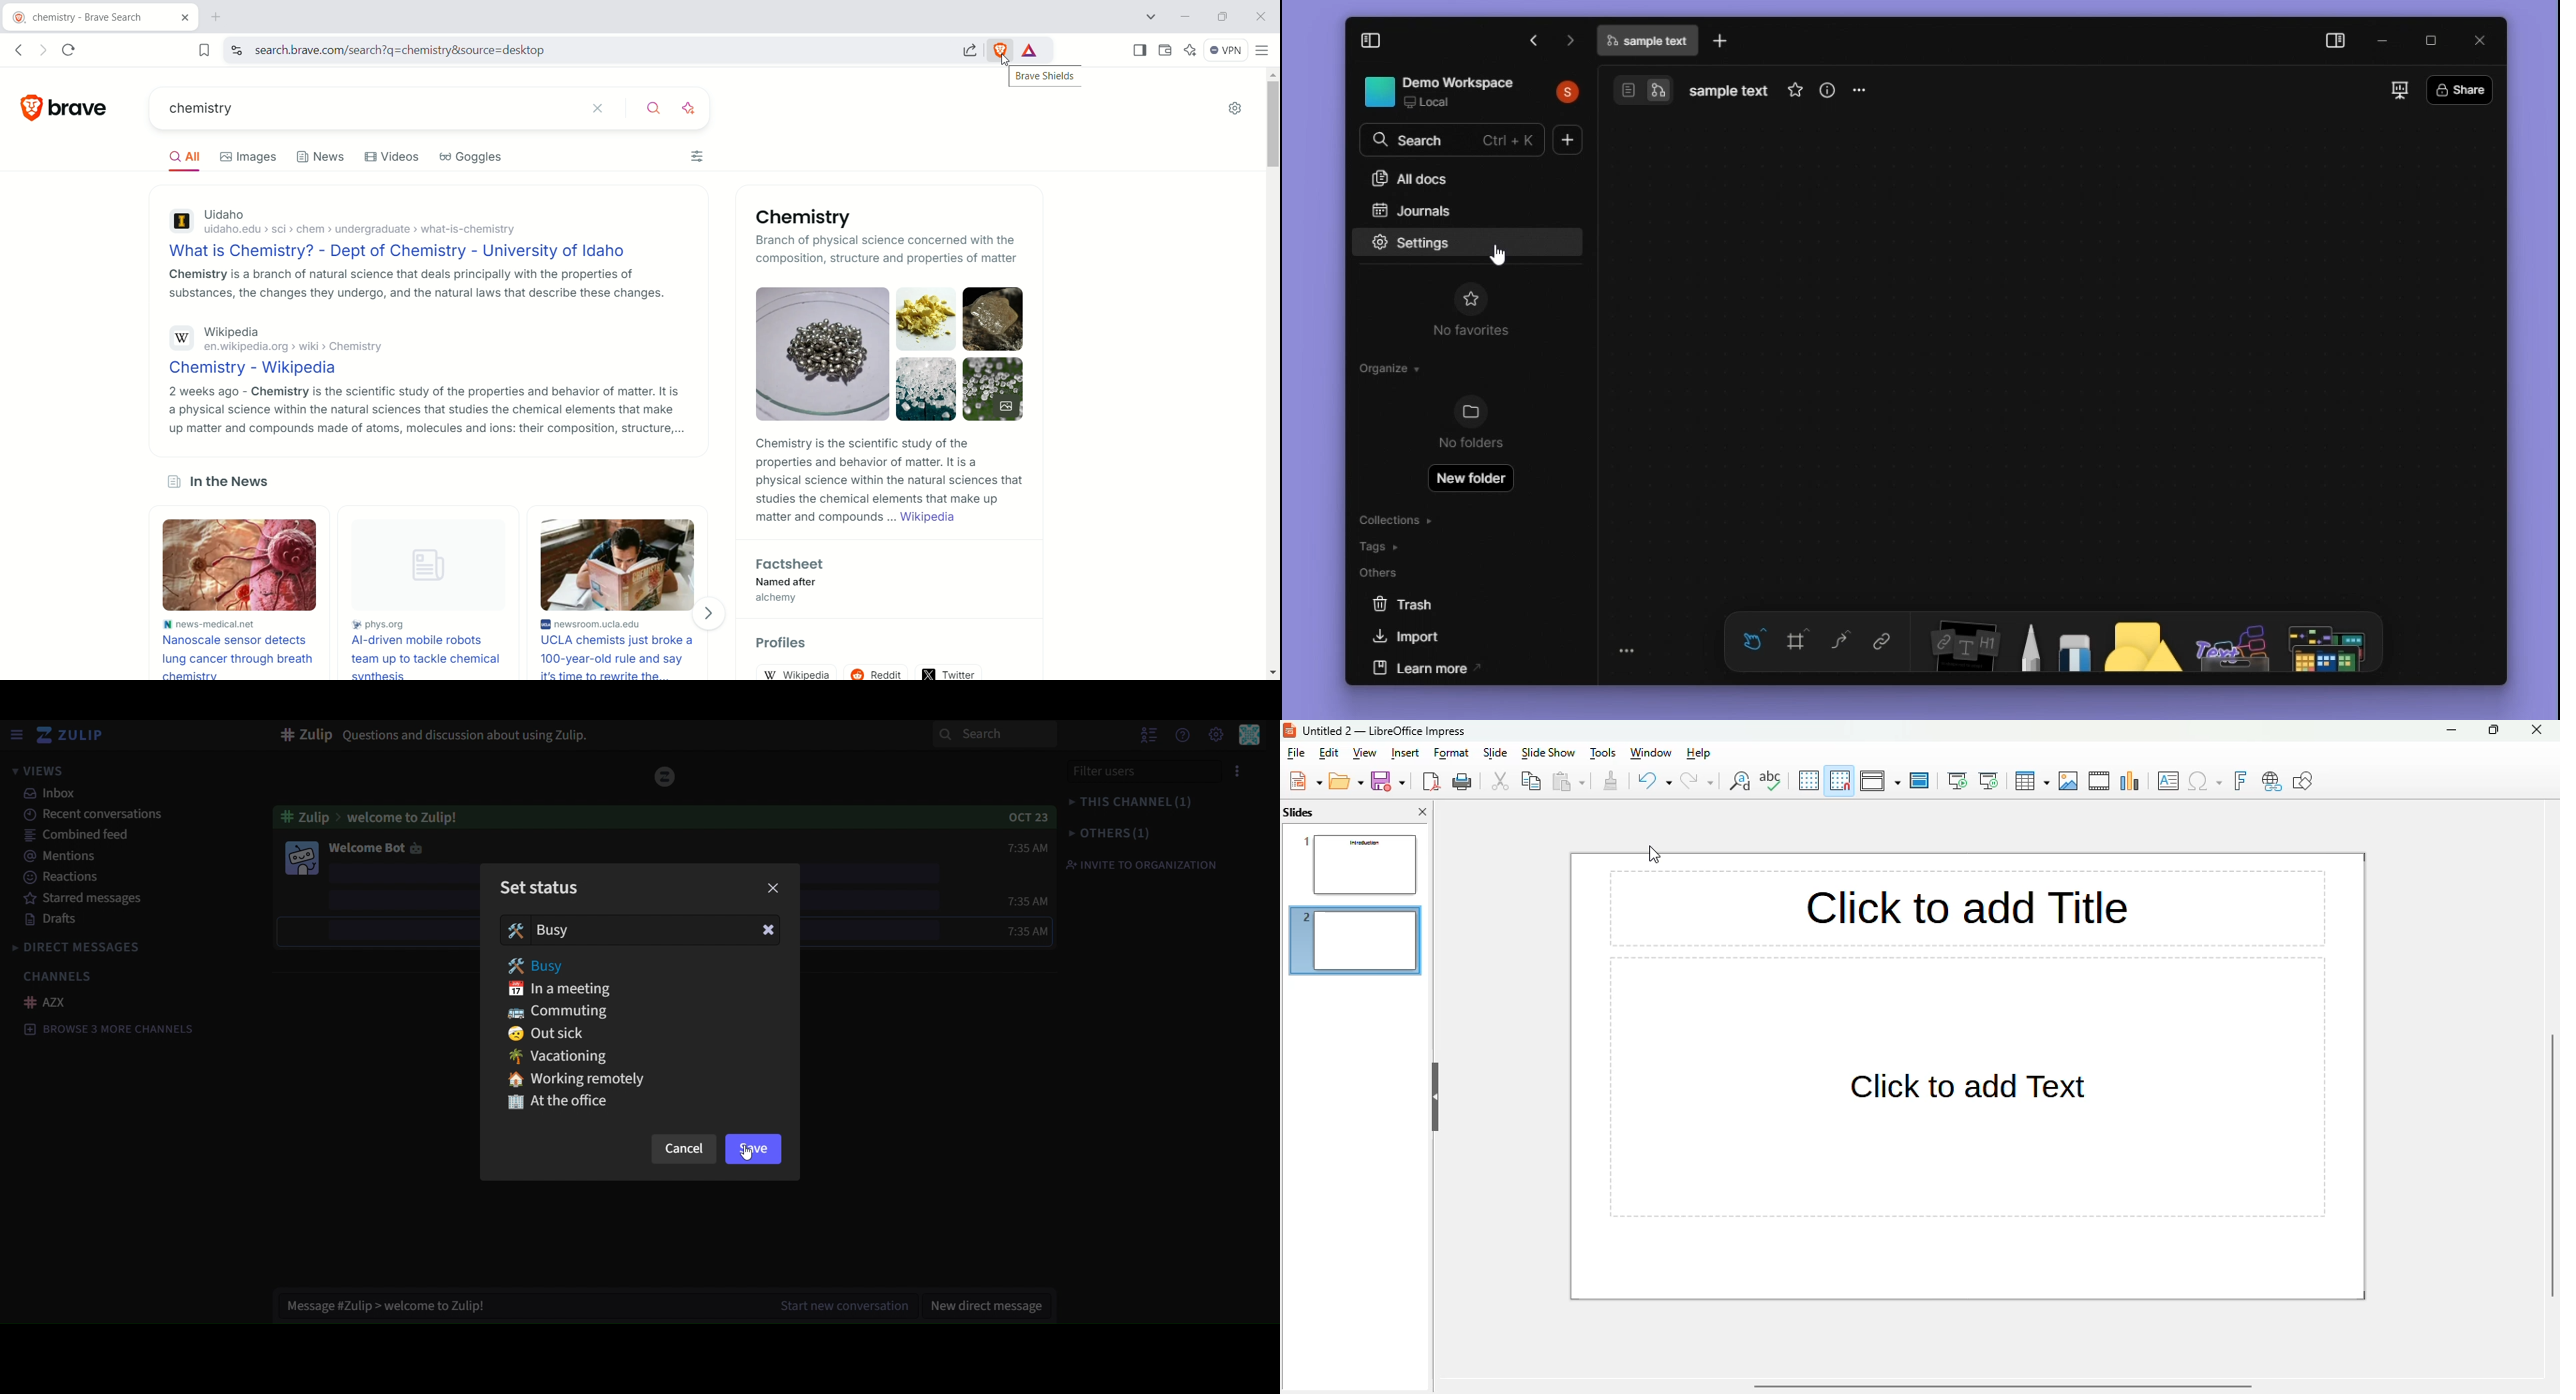 The image size is (2576, 1400). What do you see at coordinates (1023, 816) in the screenshot?
I see `OCT 23` at bounding box center [1023, 816].